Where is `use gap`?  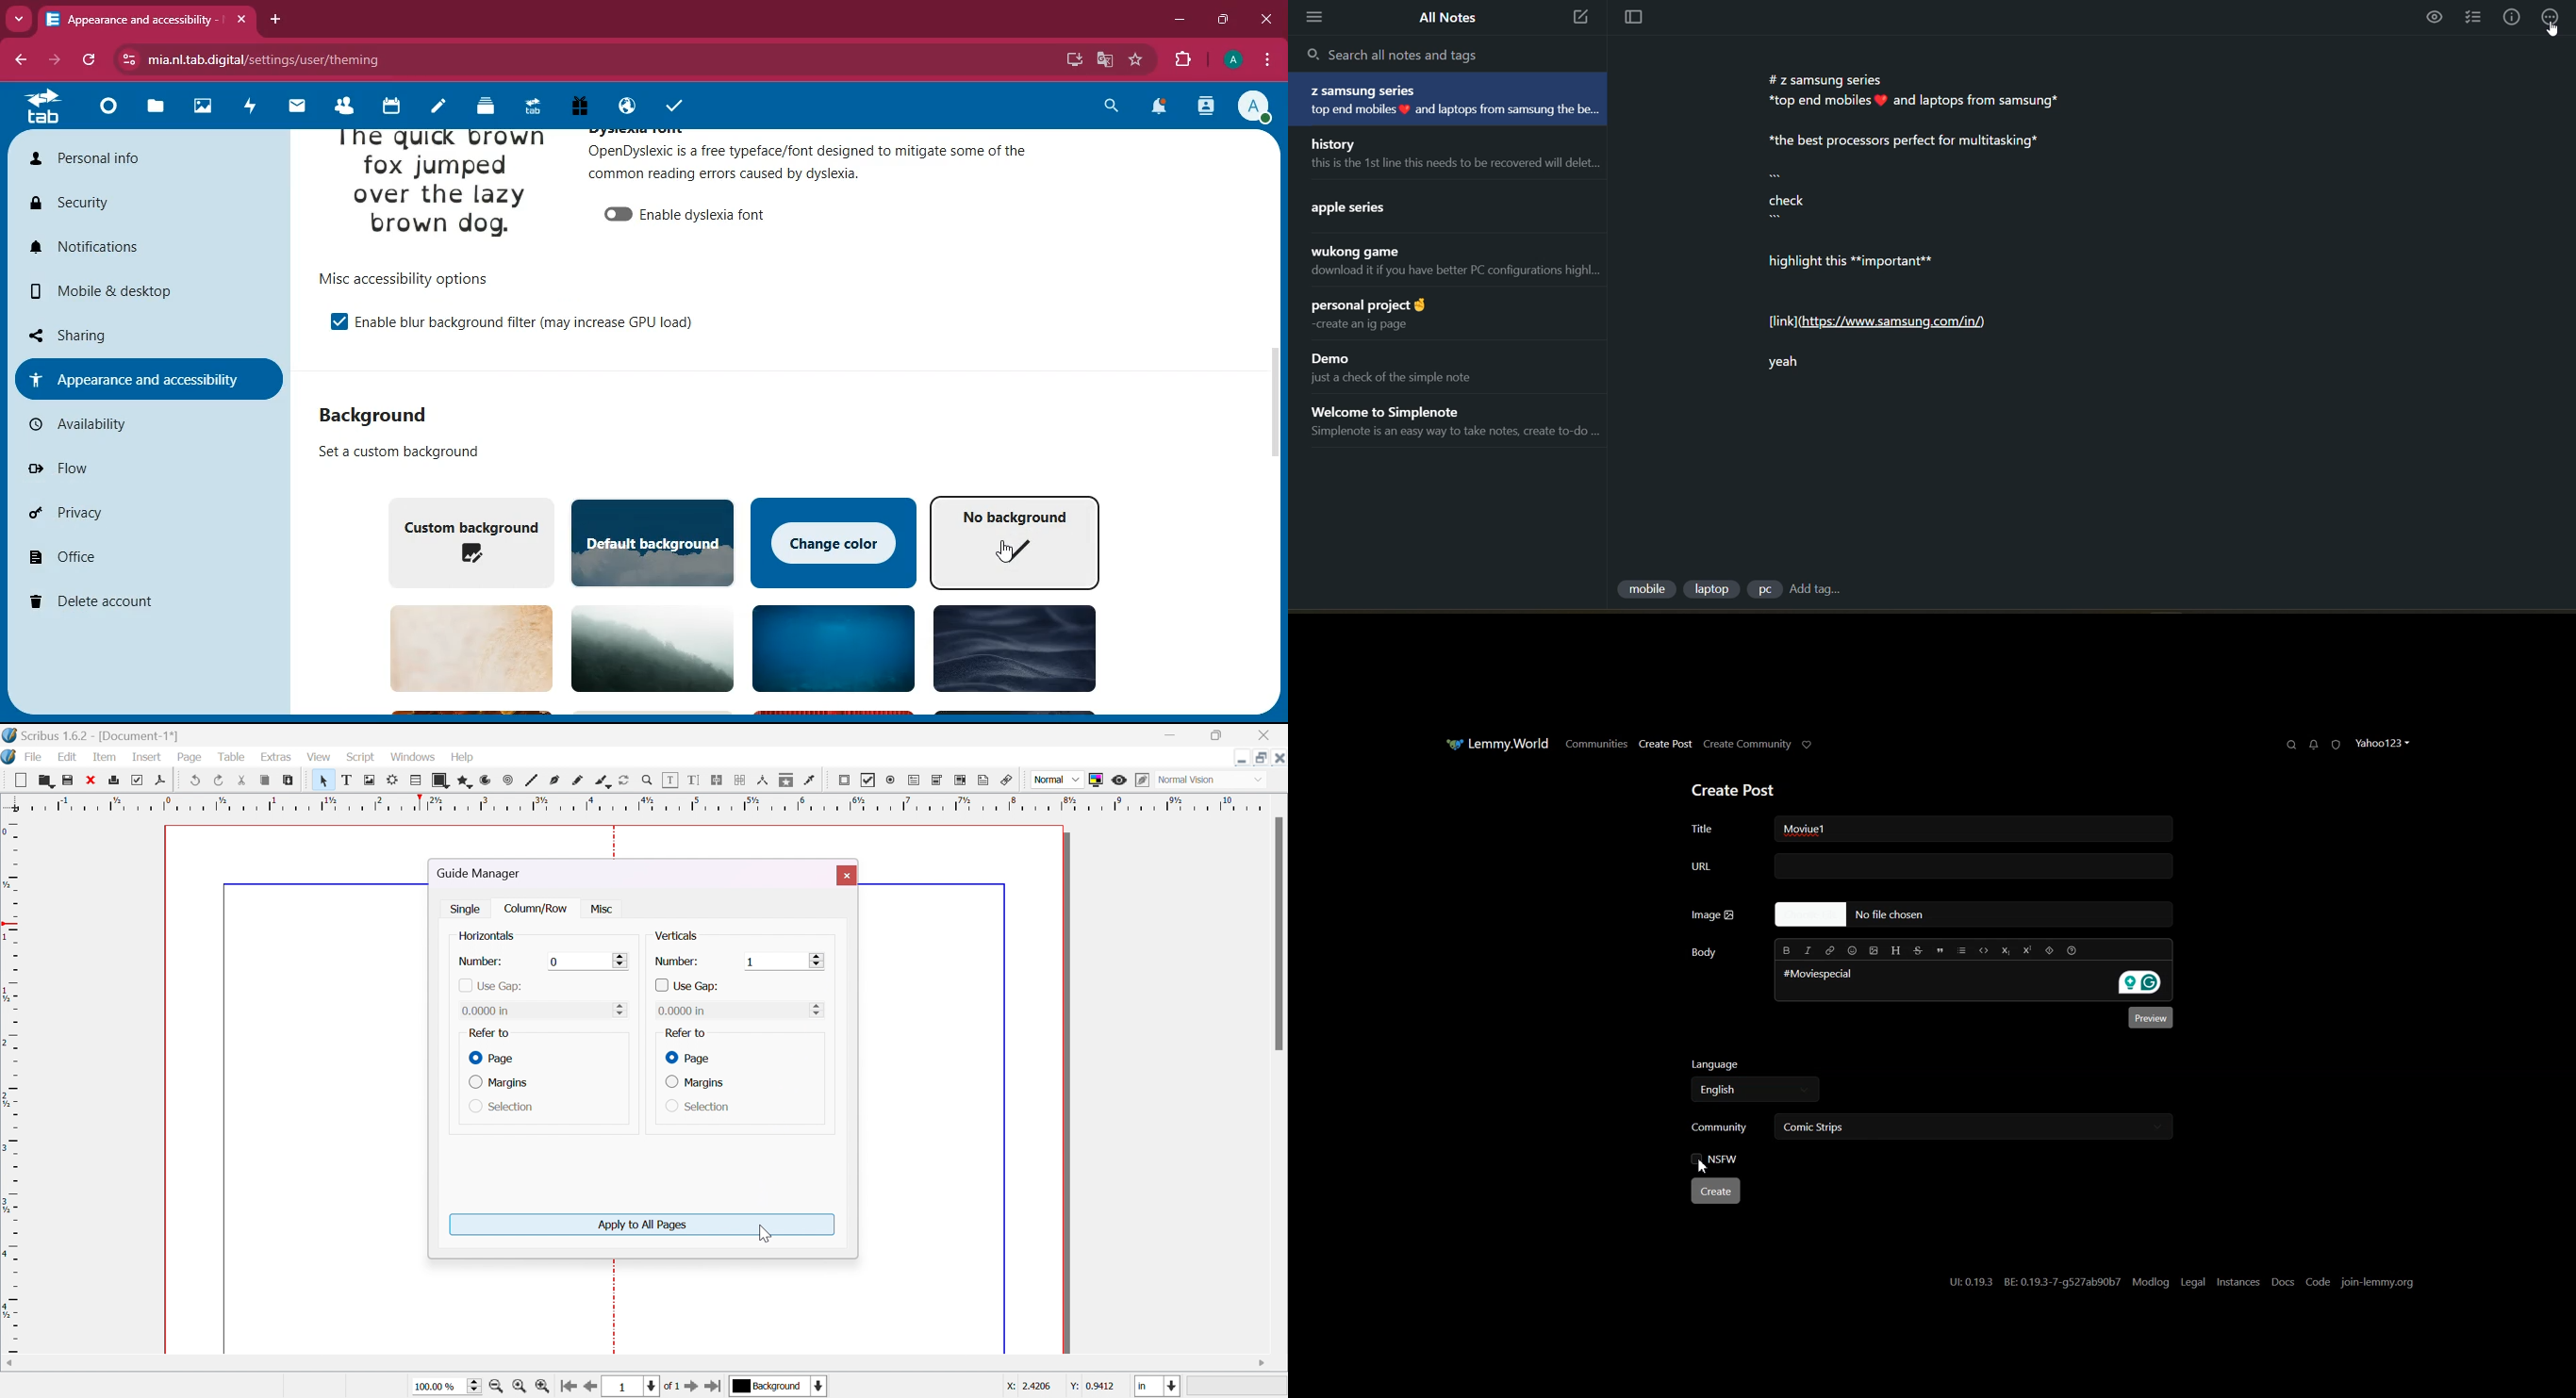
use gap is located at coordinates (490, 986).